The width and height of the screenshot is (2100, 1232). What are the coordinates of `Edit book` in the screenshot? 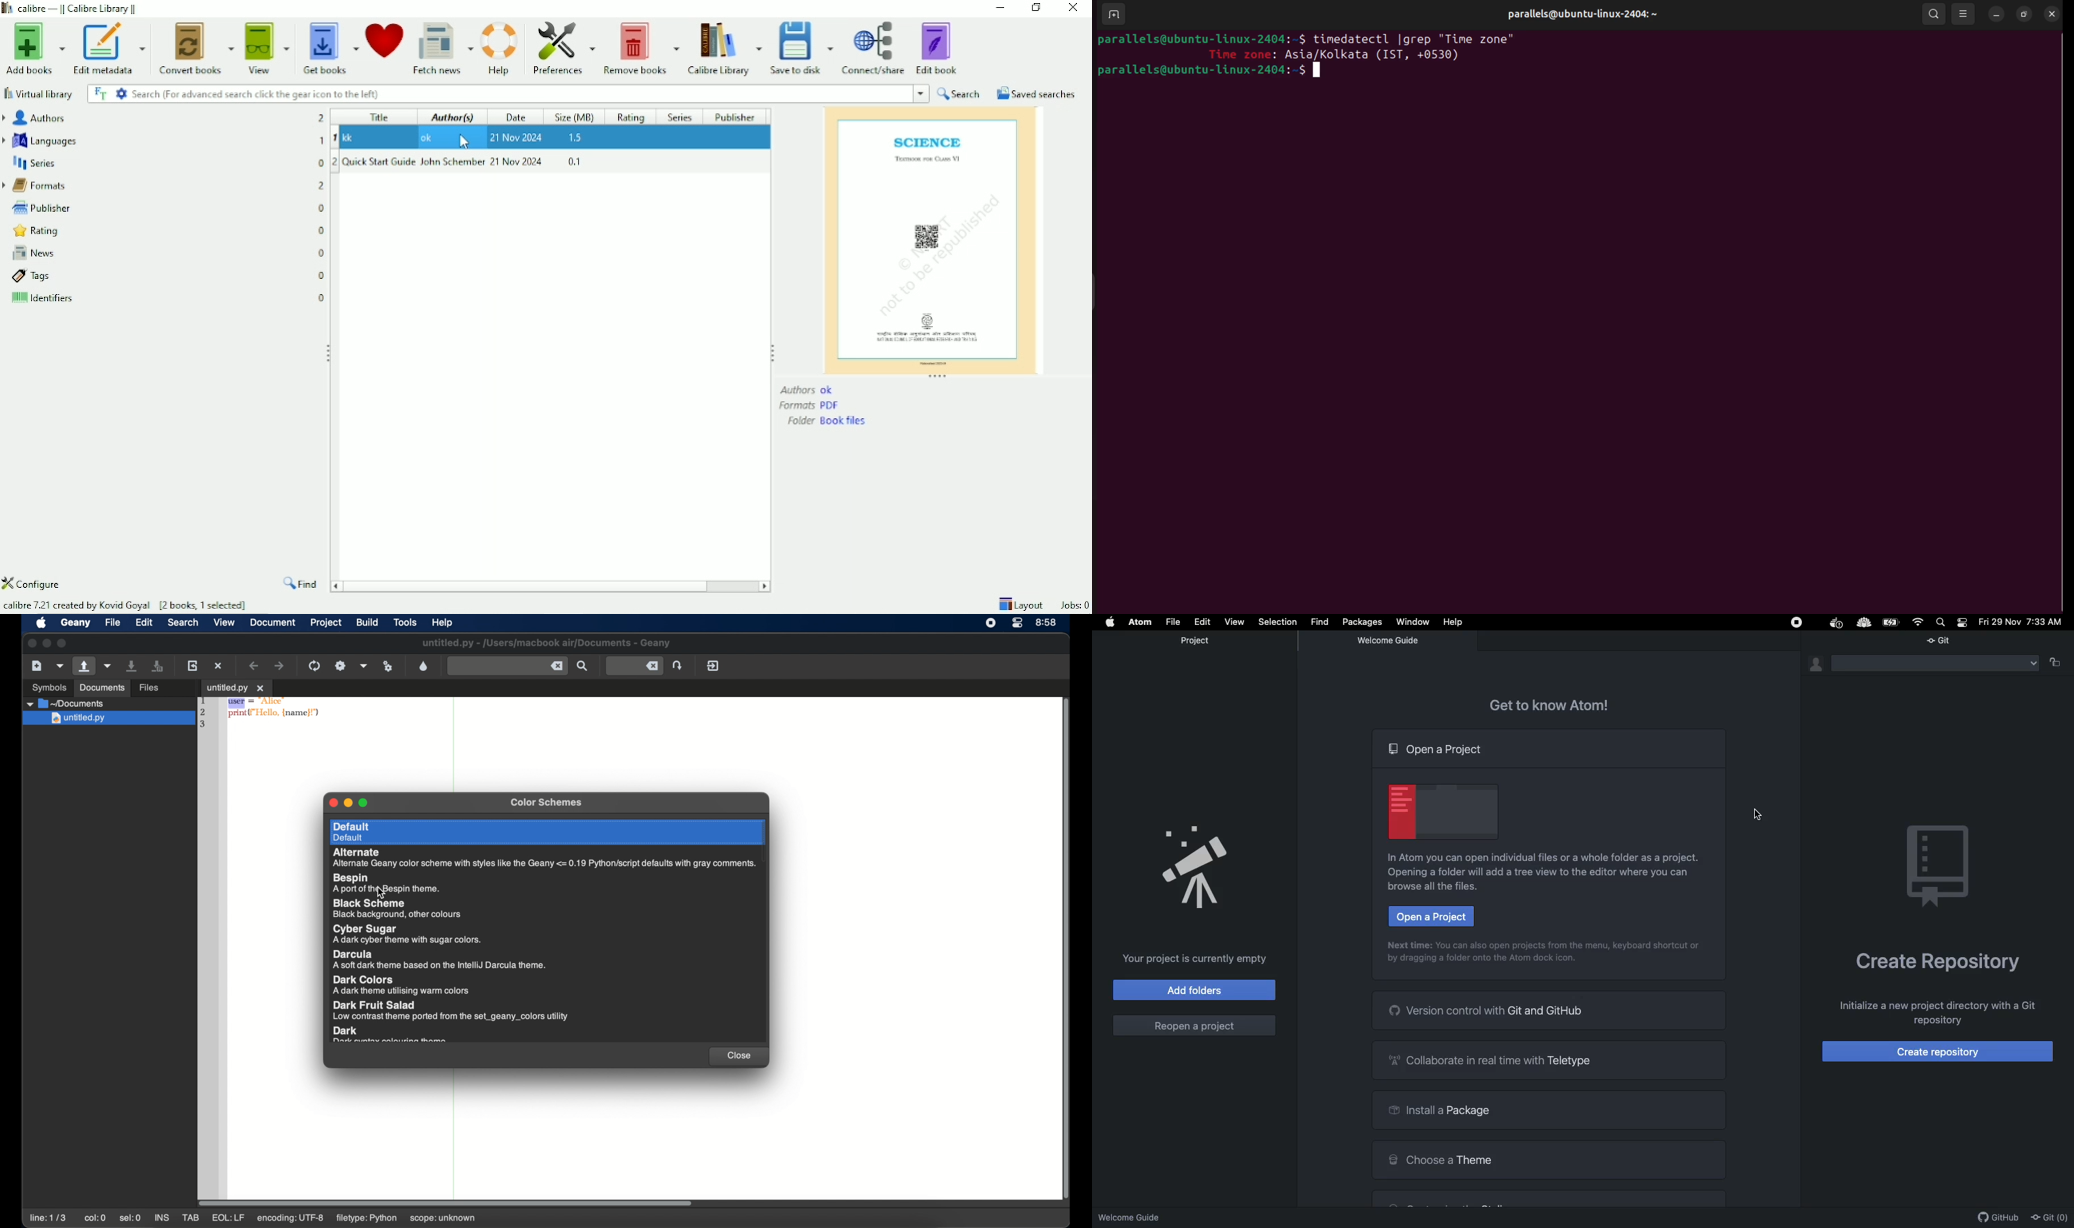 It's located at (937, 48).